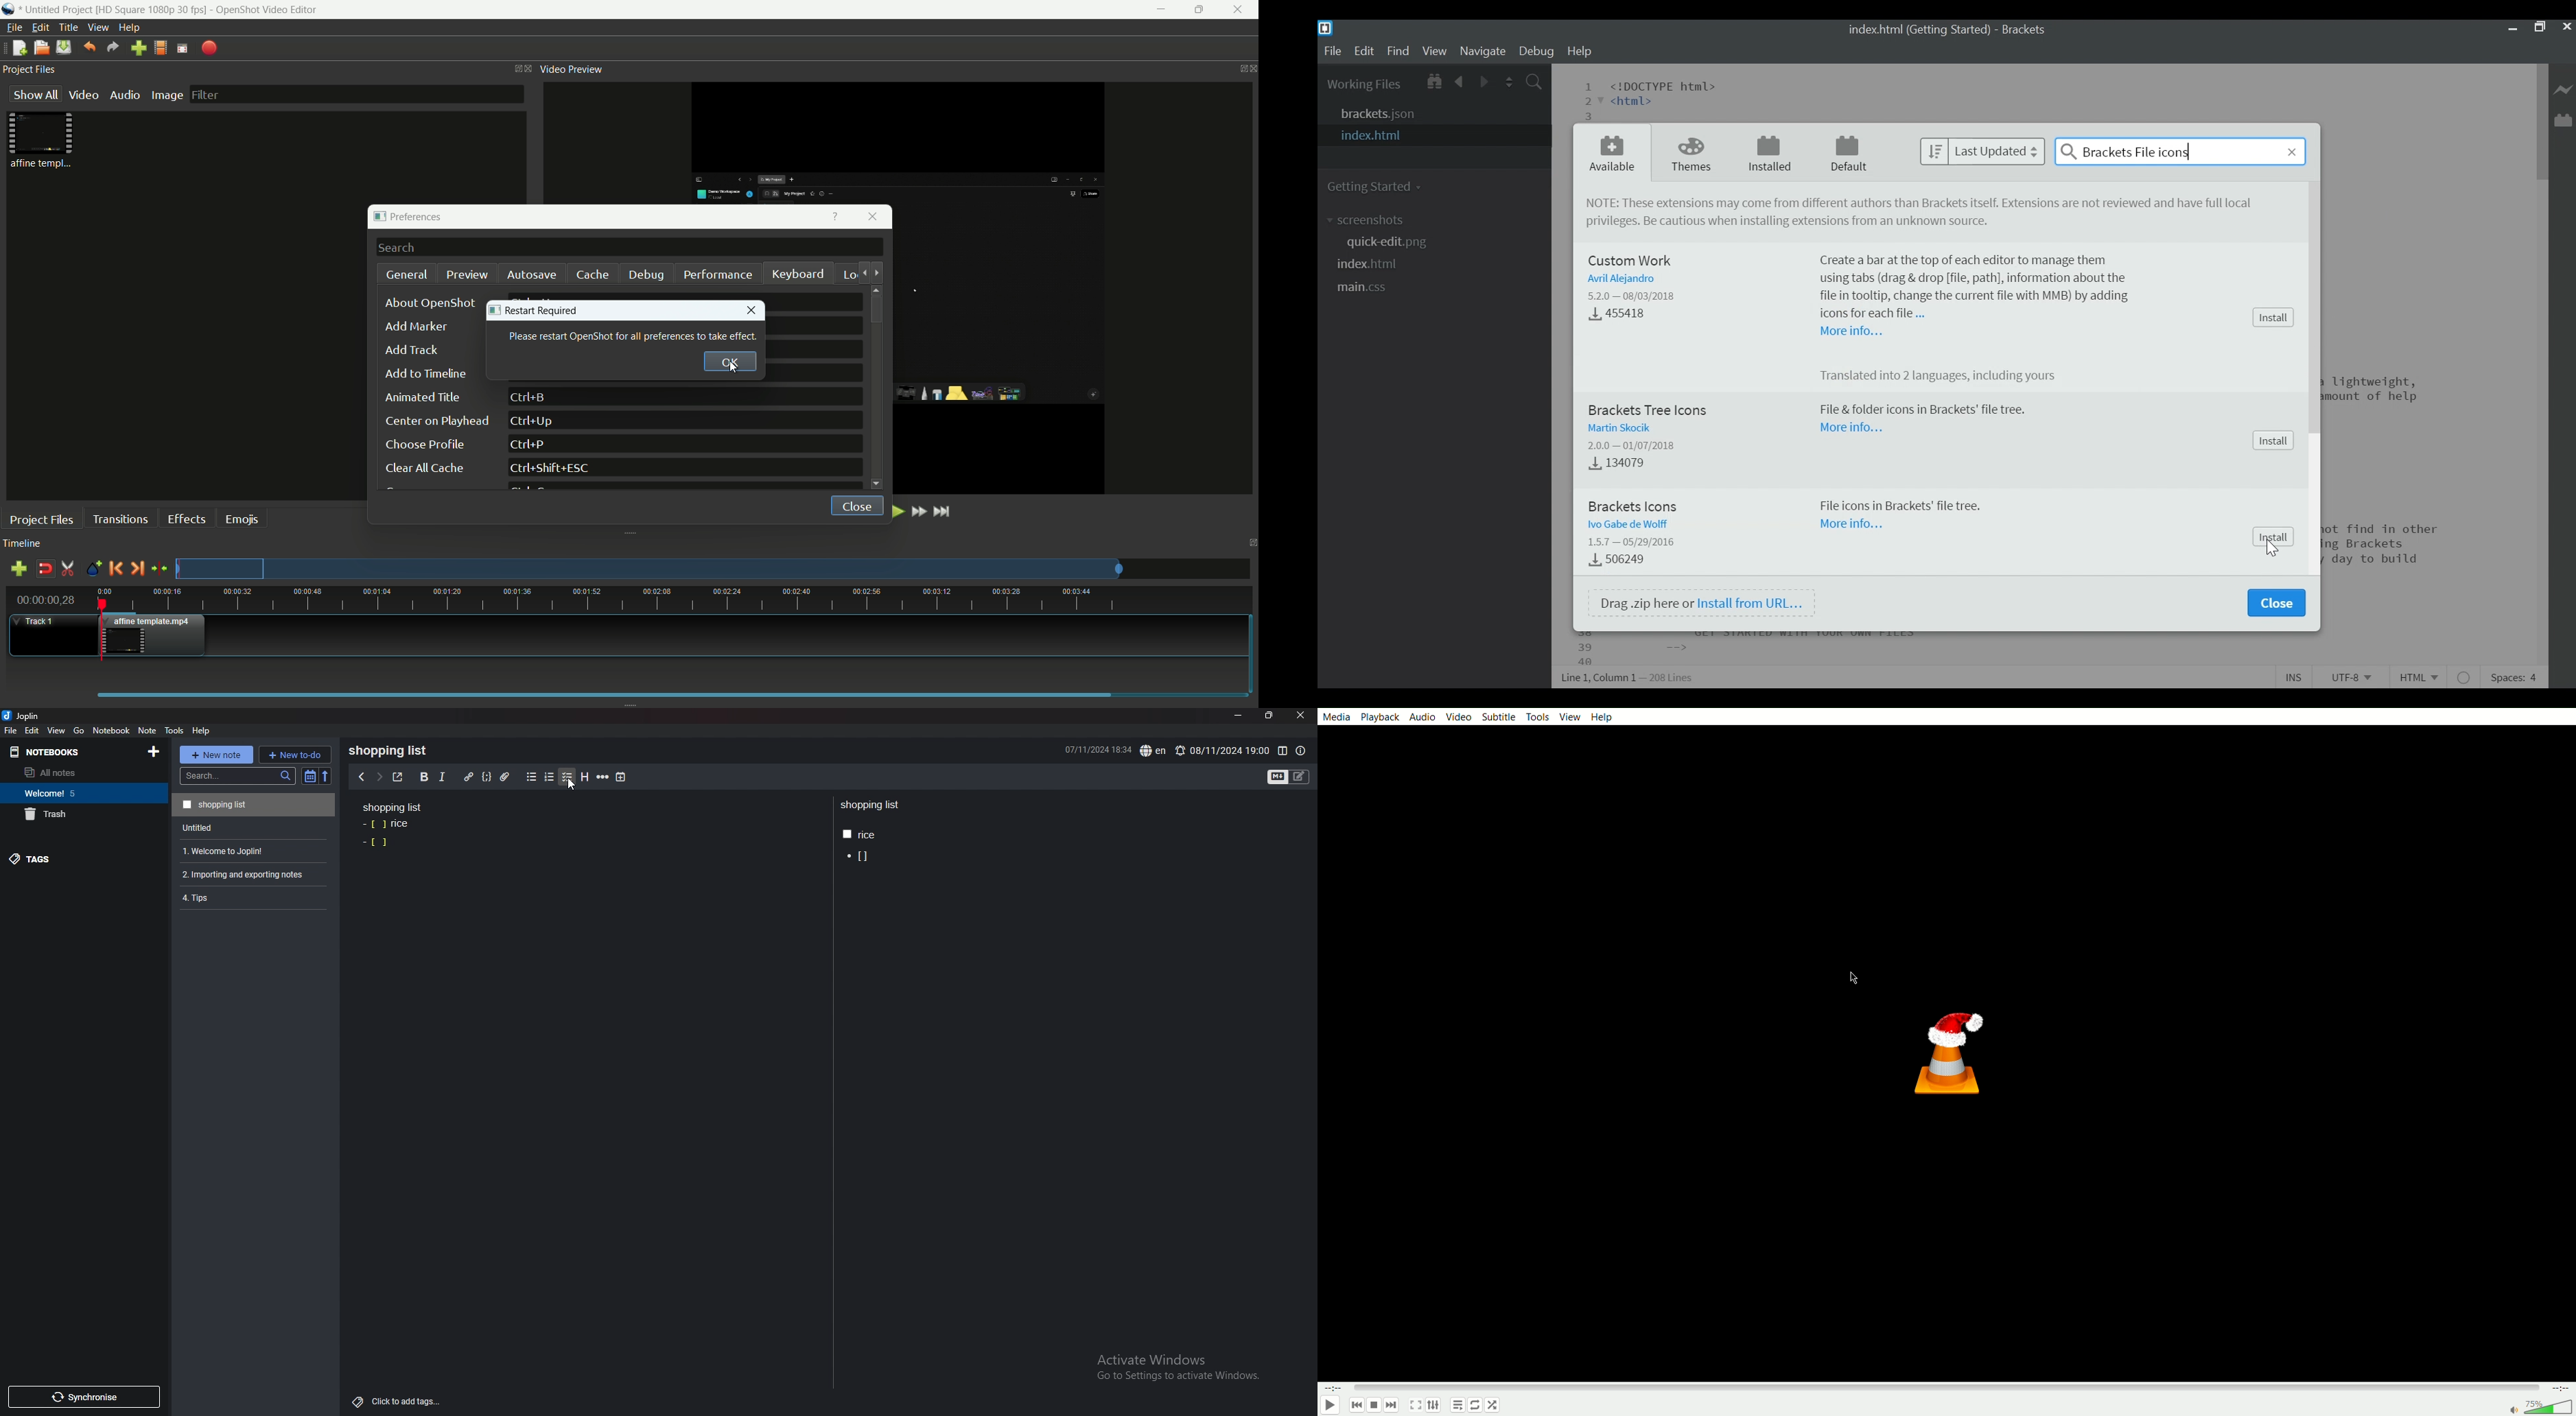 Image resolution: width=2576 pixels, height=1428 pixels. Describe the element at coordinates (530, 397) in the screenshot. I see `keyboard shortcut` at that location.